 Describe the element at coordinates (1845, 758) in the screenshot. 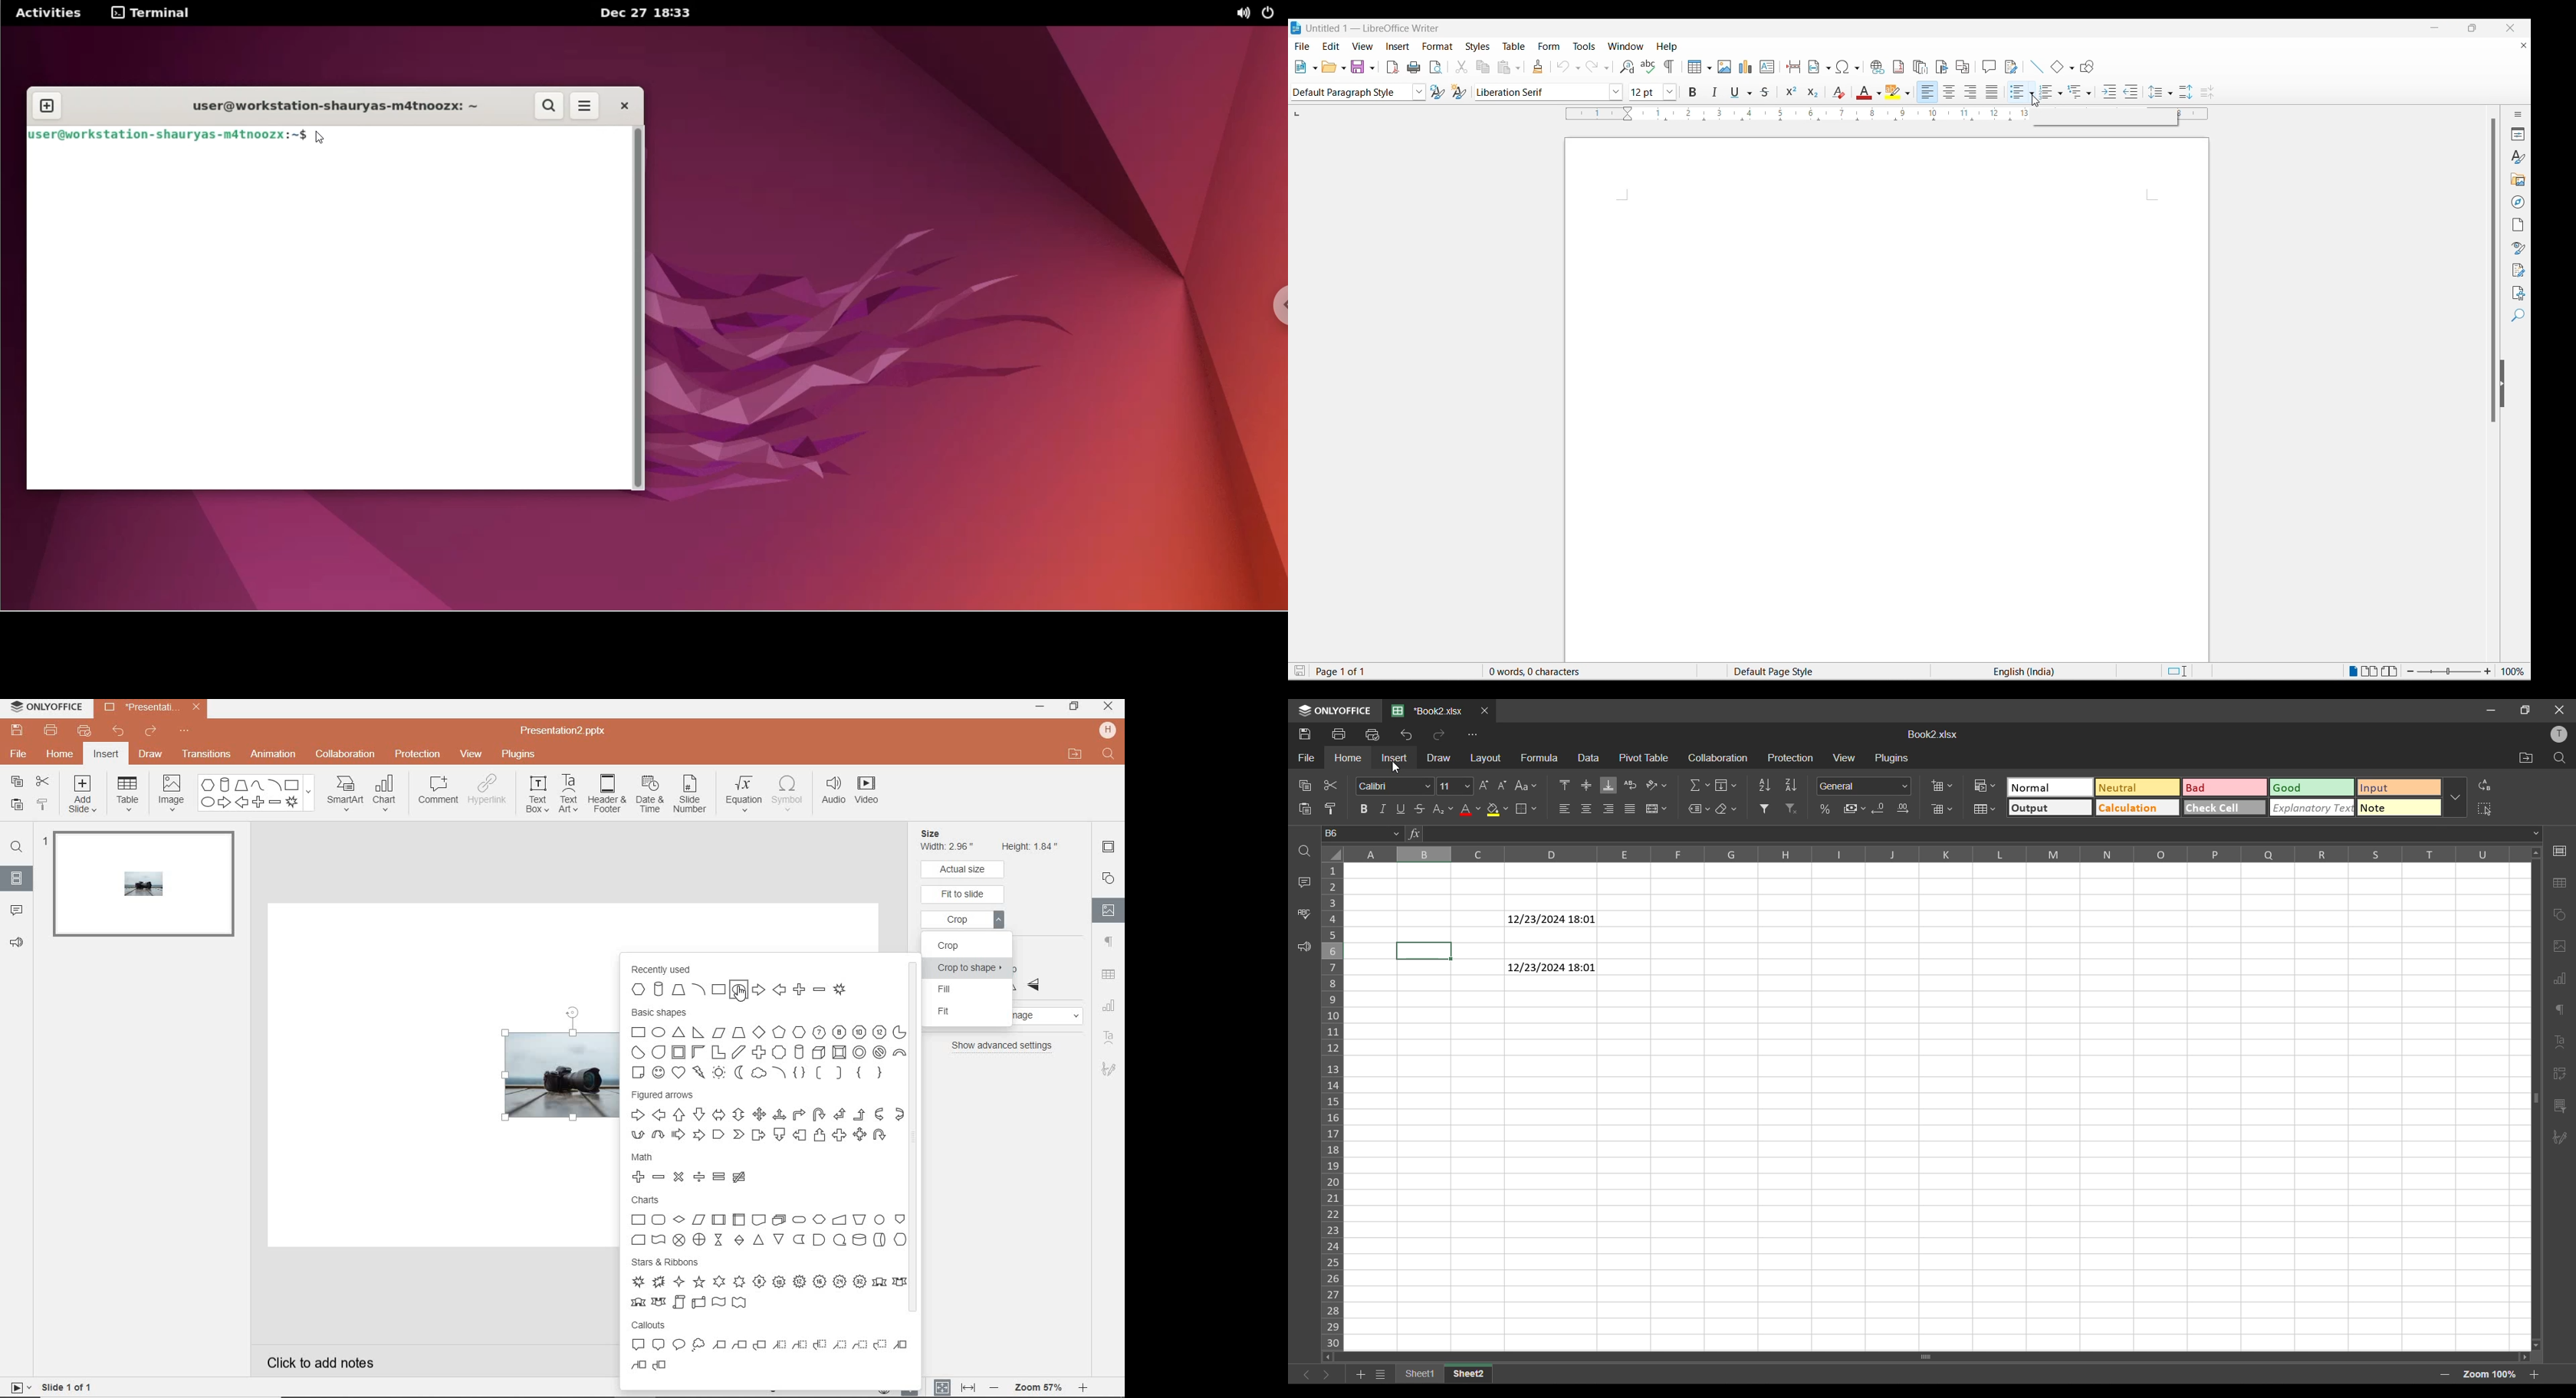

I see `view` at that location.